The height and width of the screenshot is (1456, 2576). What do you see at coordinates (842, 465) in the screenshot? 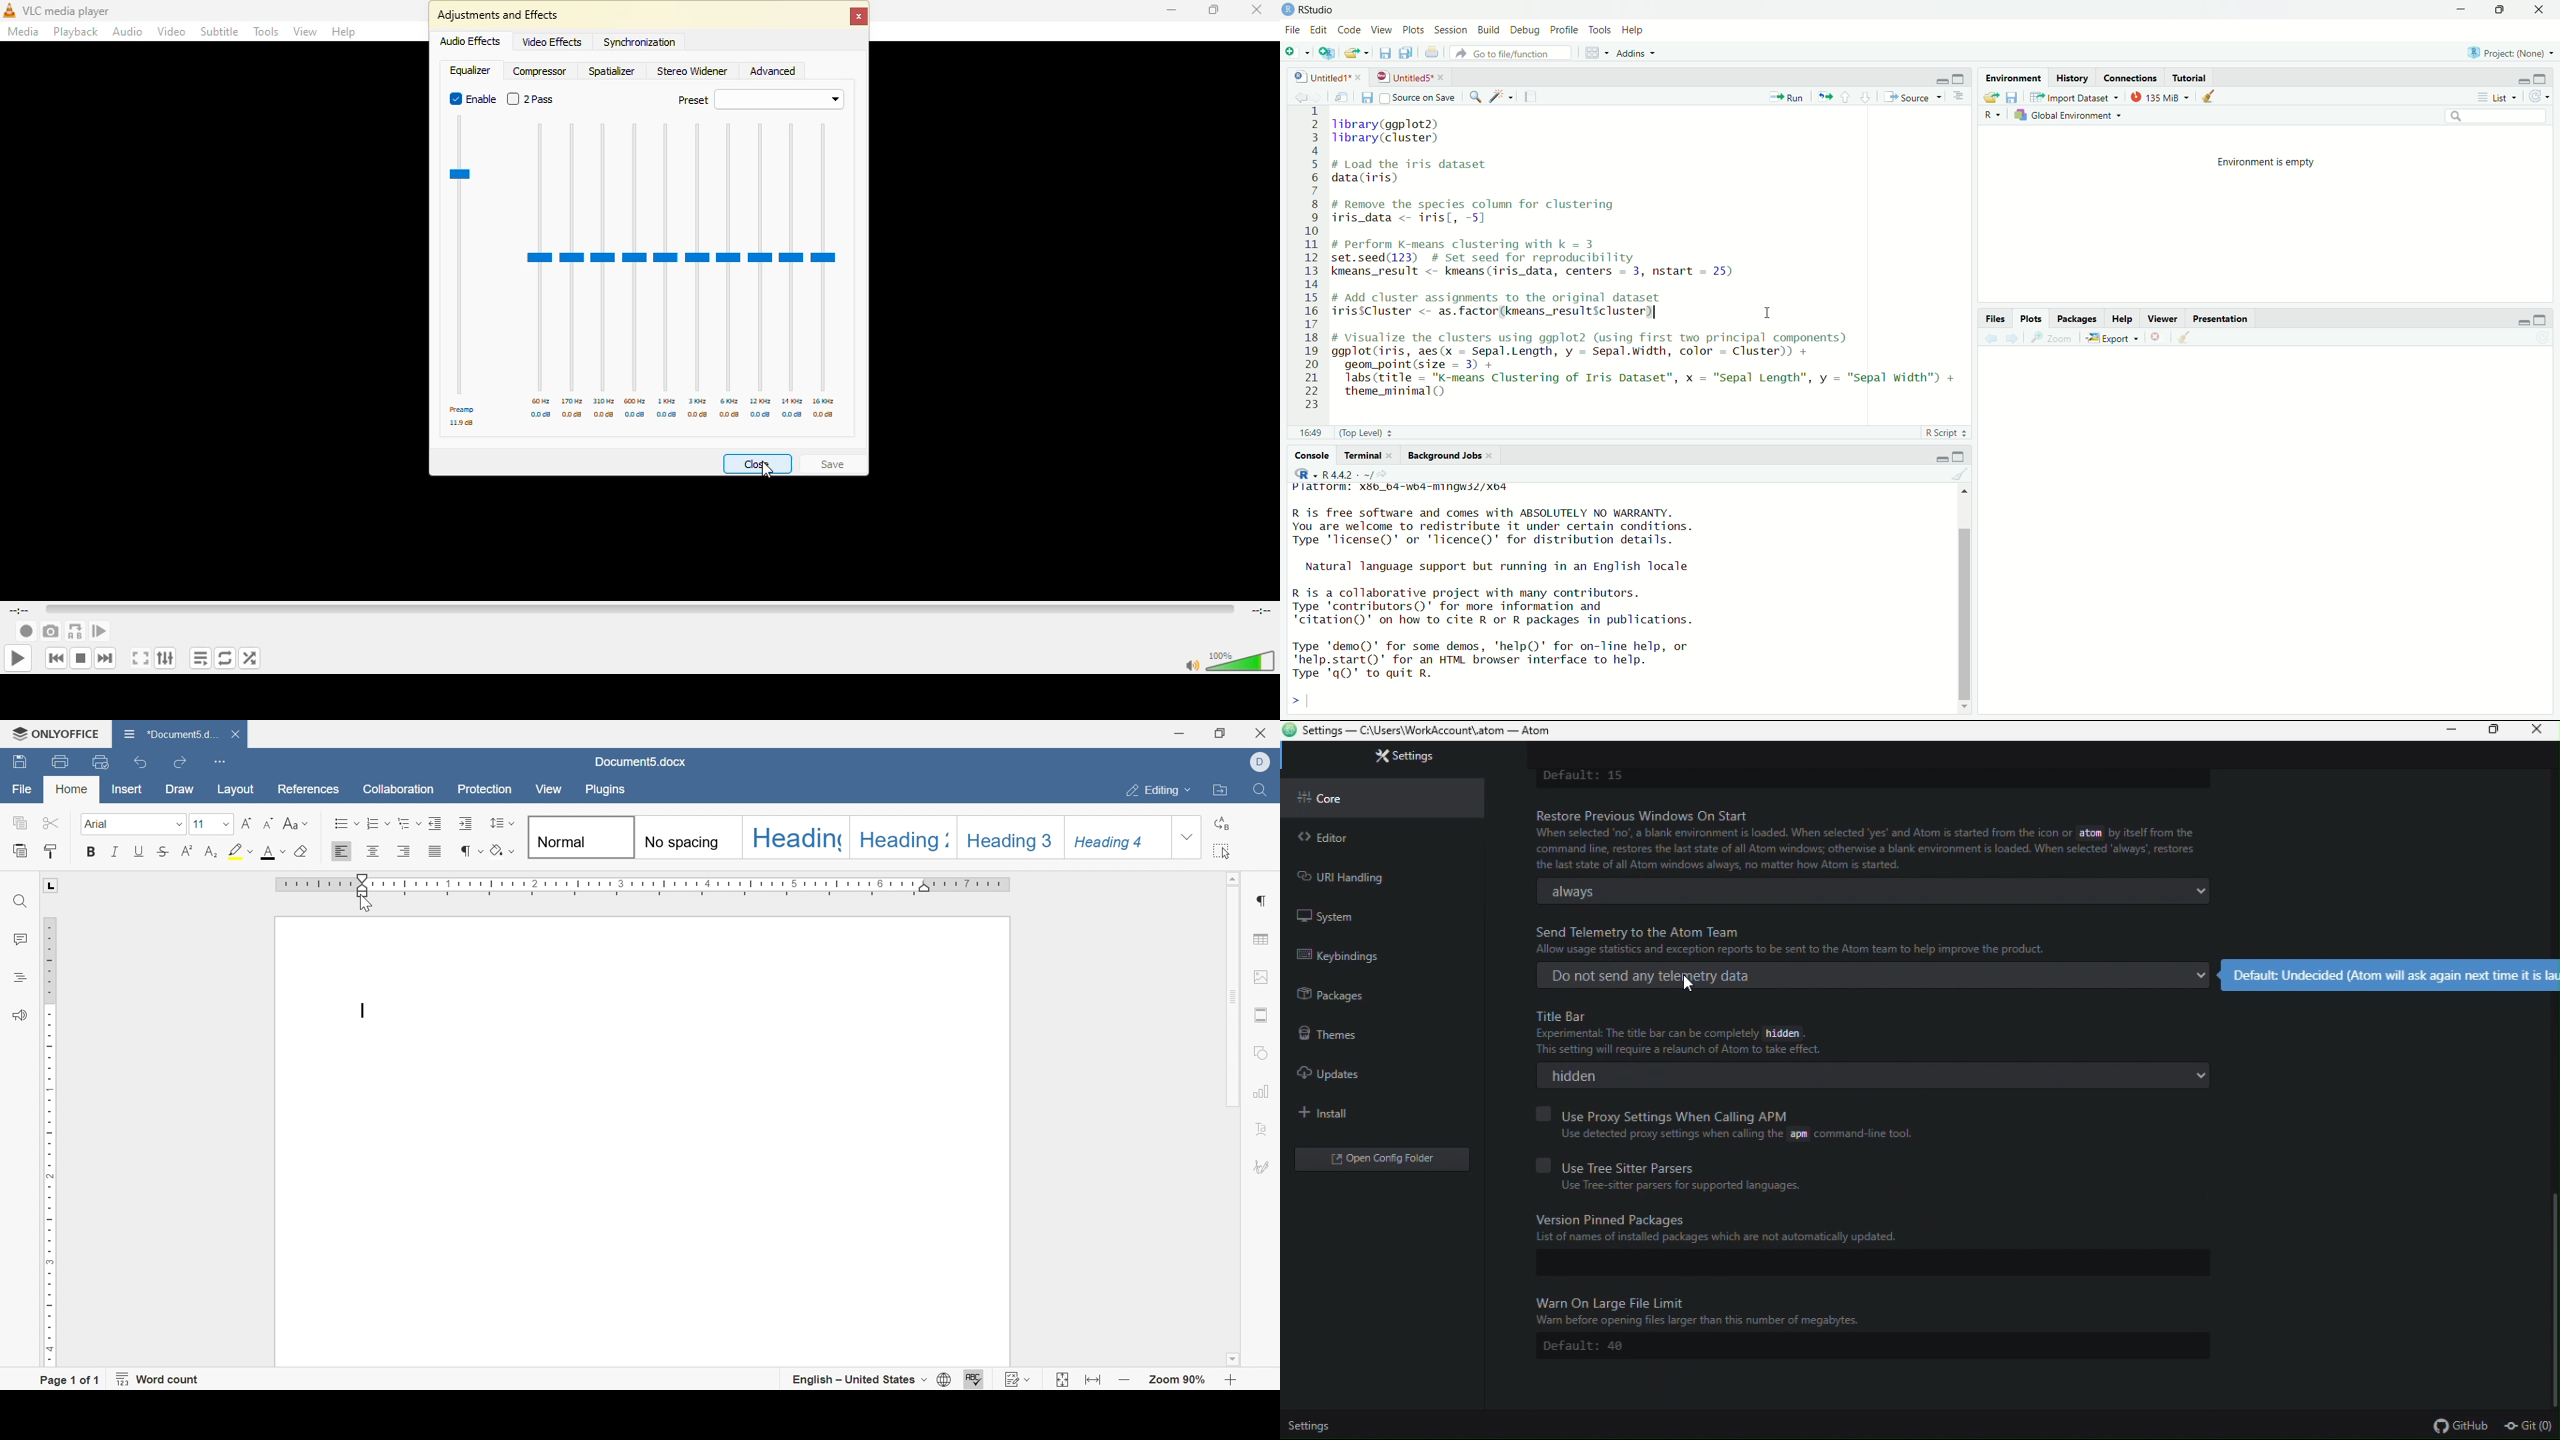
I see `save` at bounding box center [842, 465].